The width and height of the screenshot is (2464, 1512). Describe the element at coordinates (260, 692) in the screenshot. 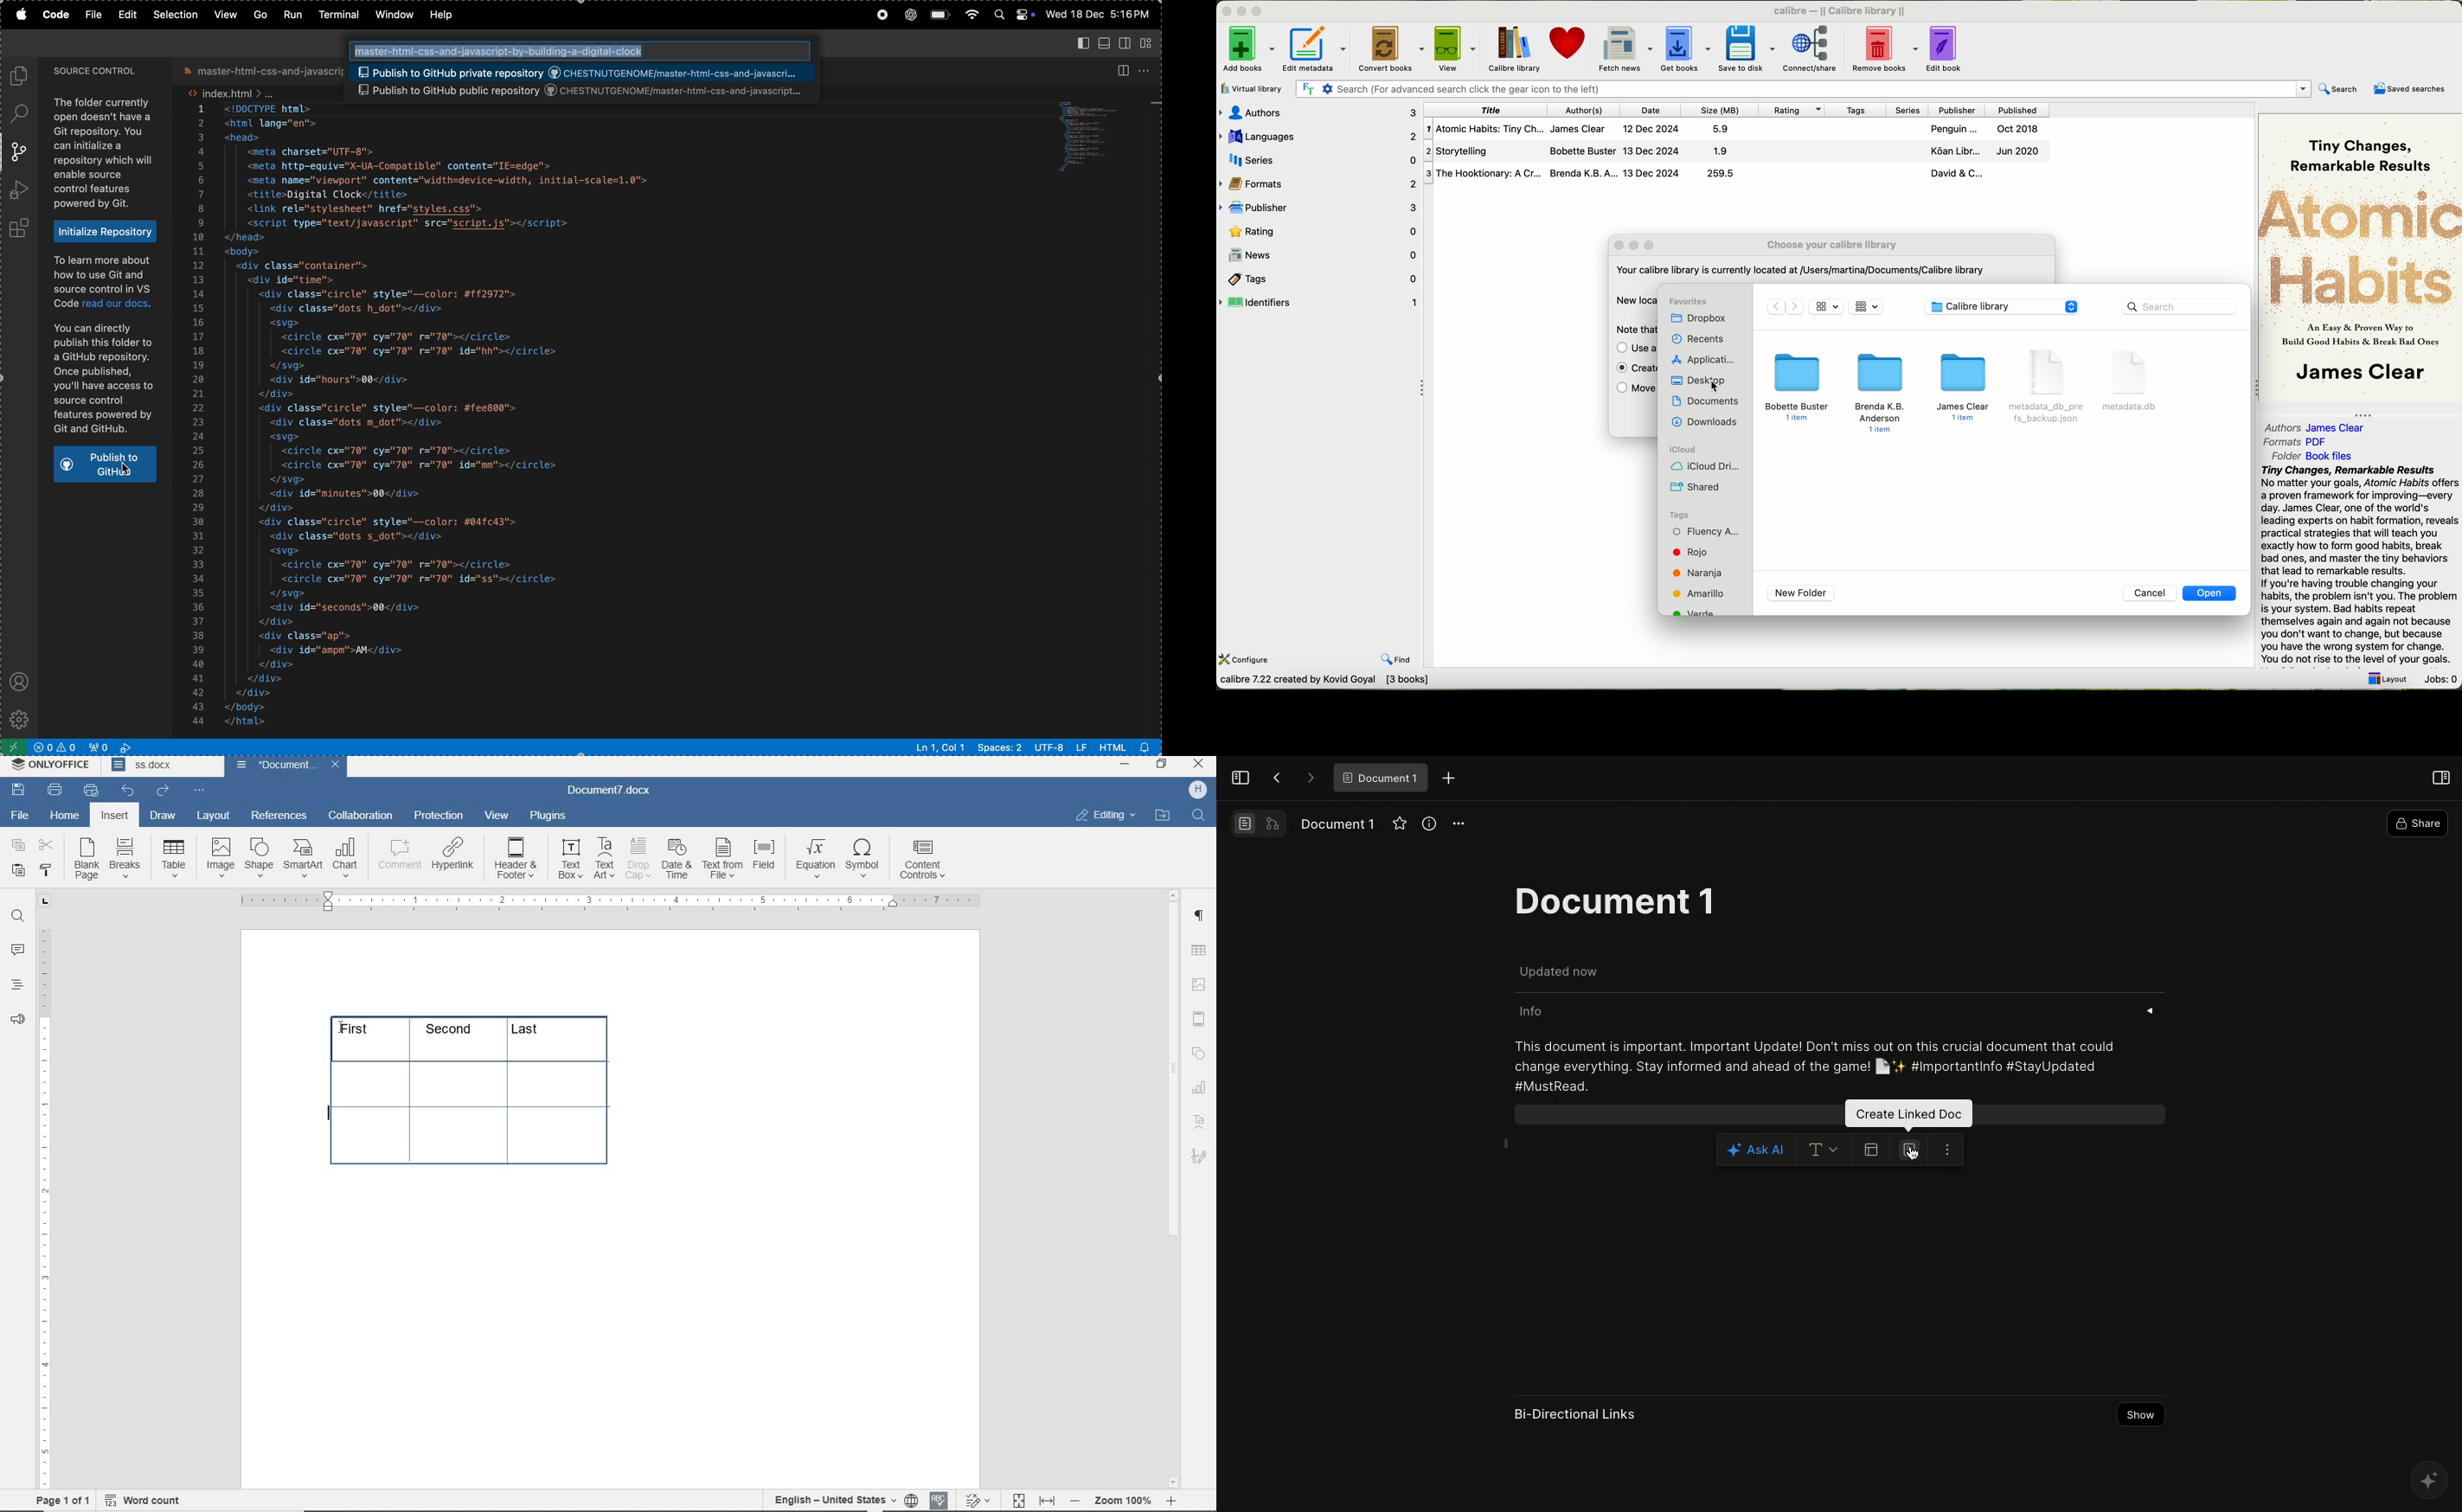

I see `</div>` at that location.